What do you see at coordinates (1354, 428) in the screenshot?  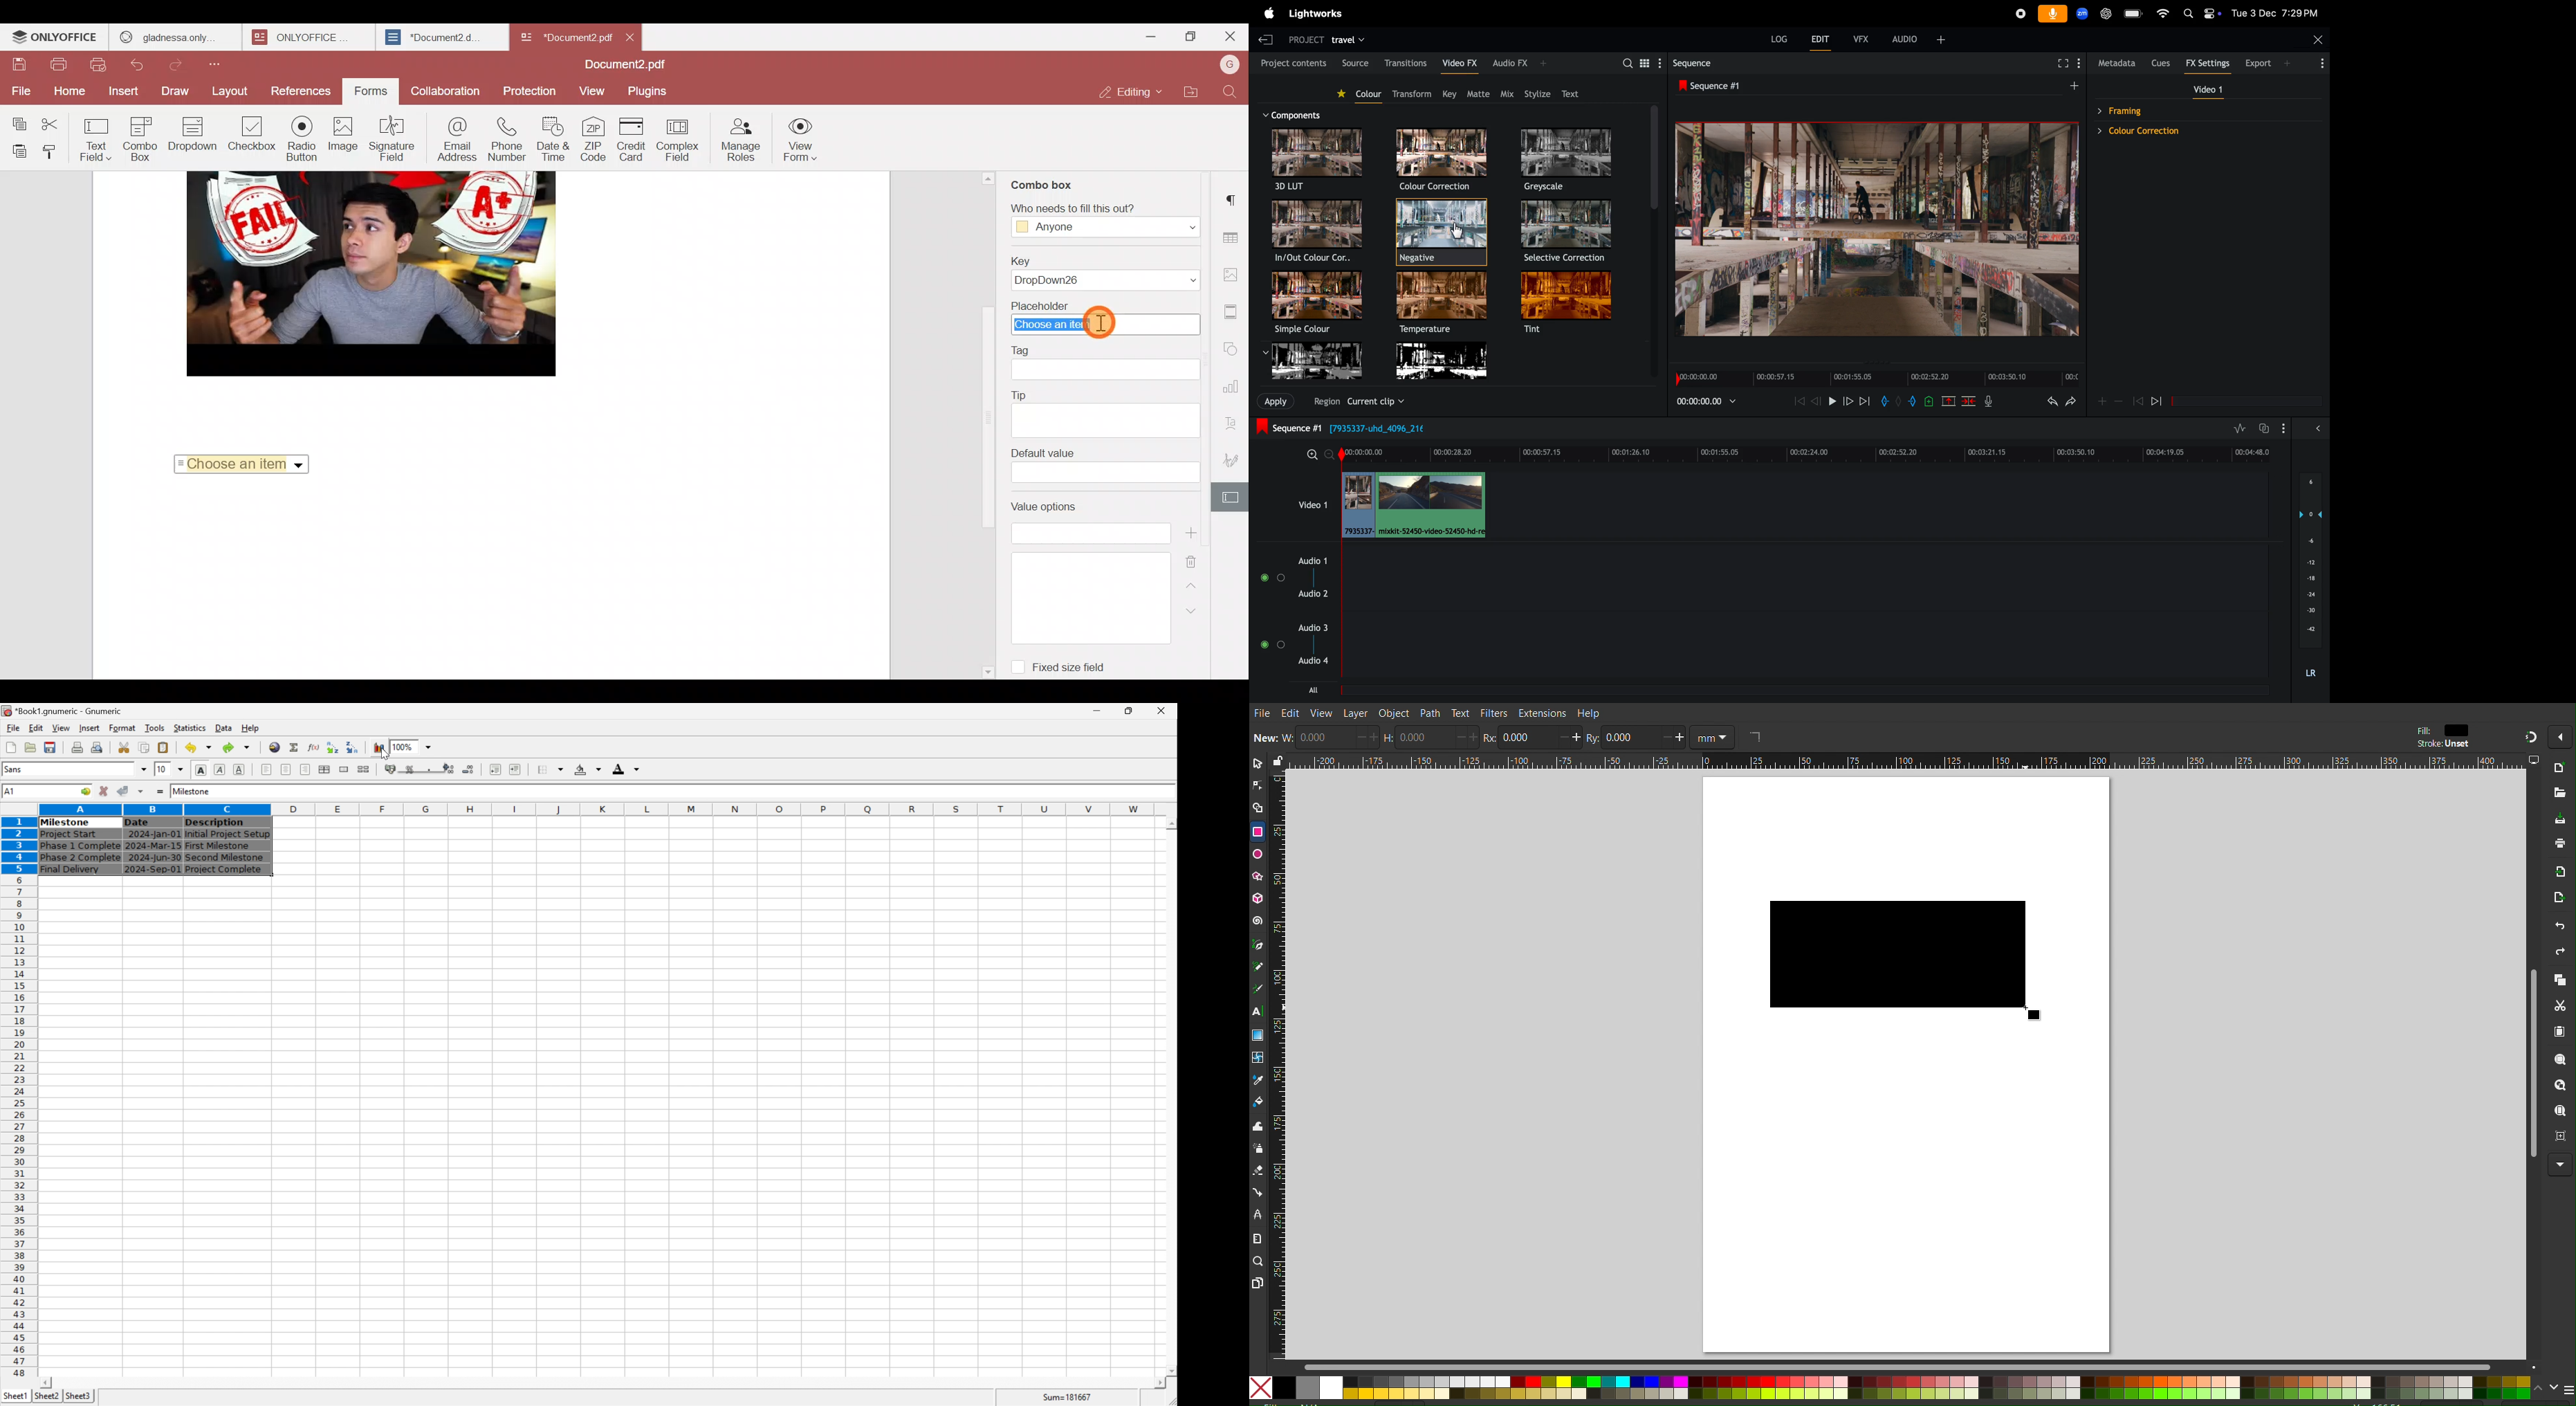 I see `sequence #1` at bounding box center [1354, 428].